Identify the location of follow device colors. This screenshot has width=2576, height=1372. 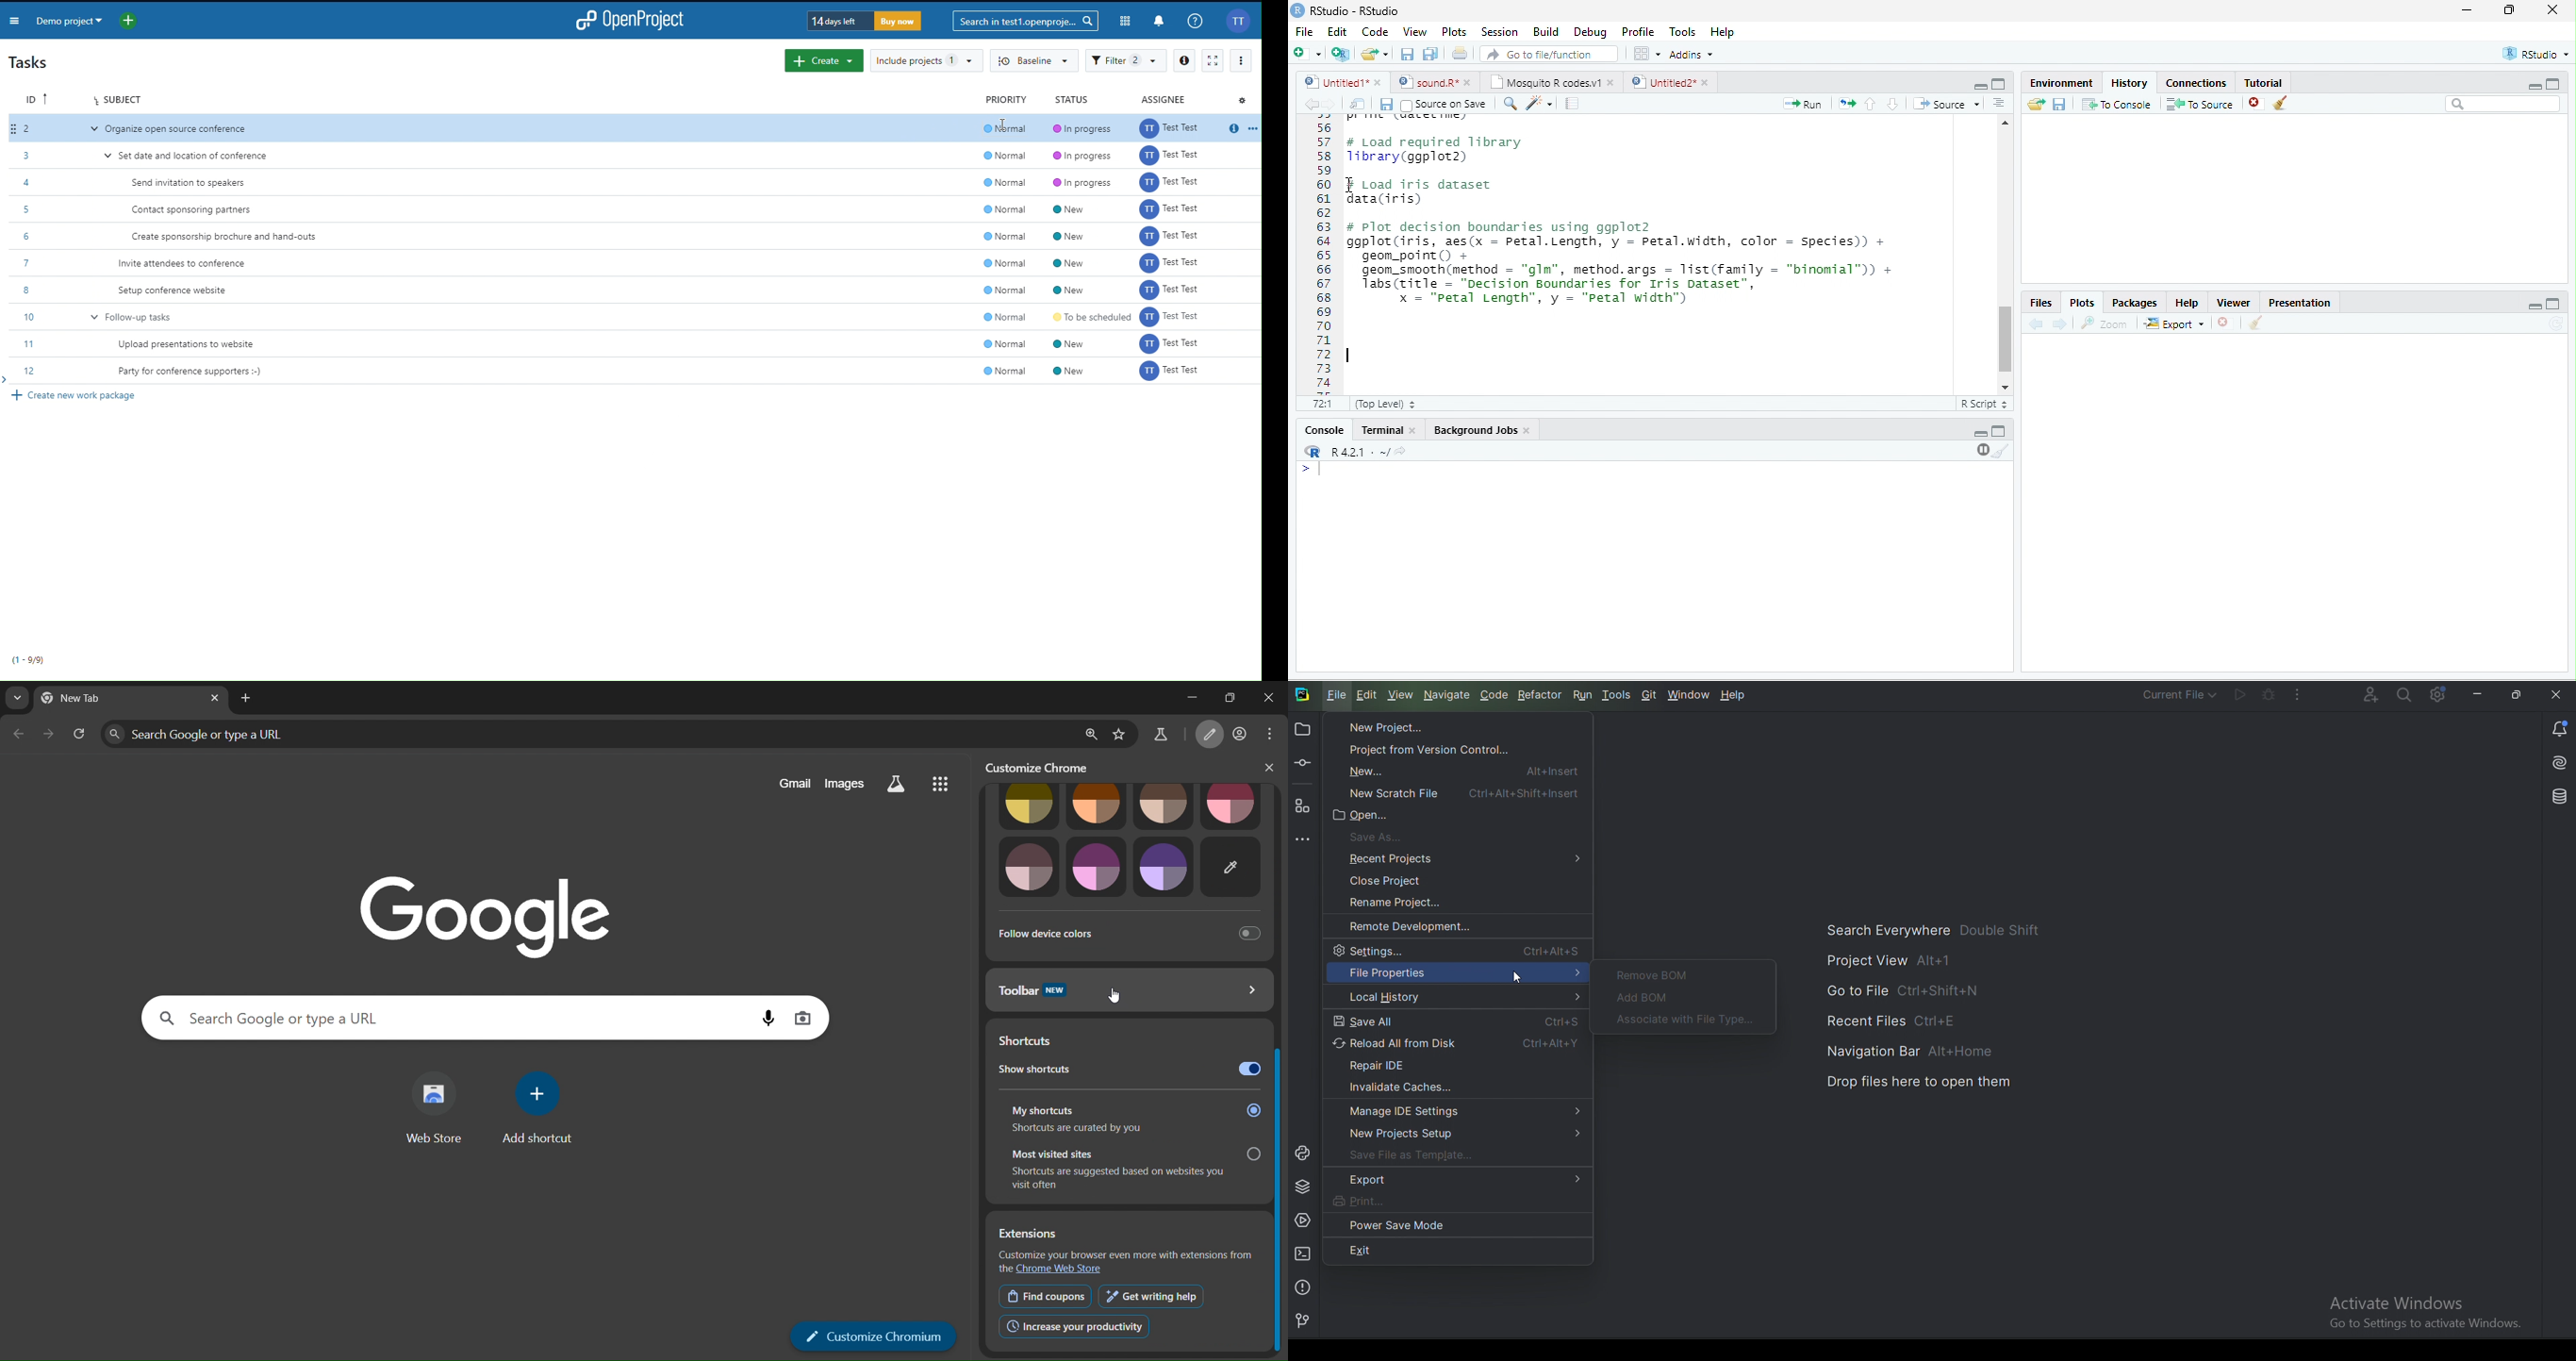
(1130, 933).